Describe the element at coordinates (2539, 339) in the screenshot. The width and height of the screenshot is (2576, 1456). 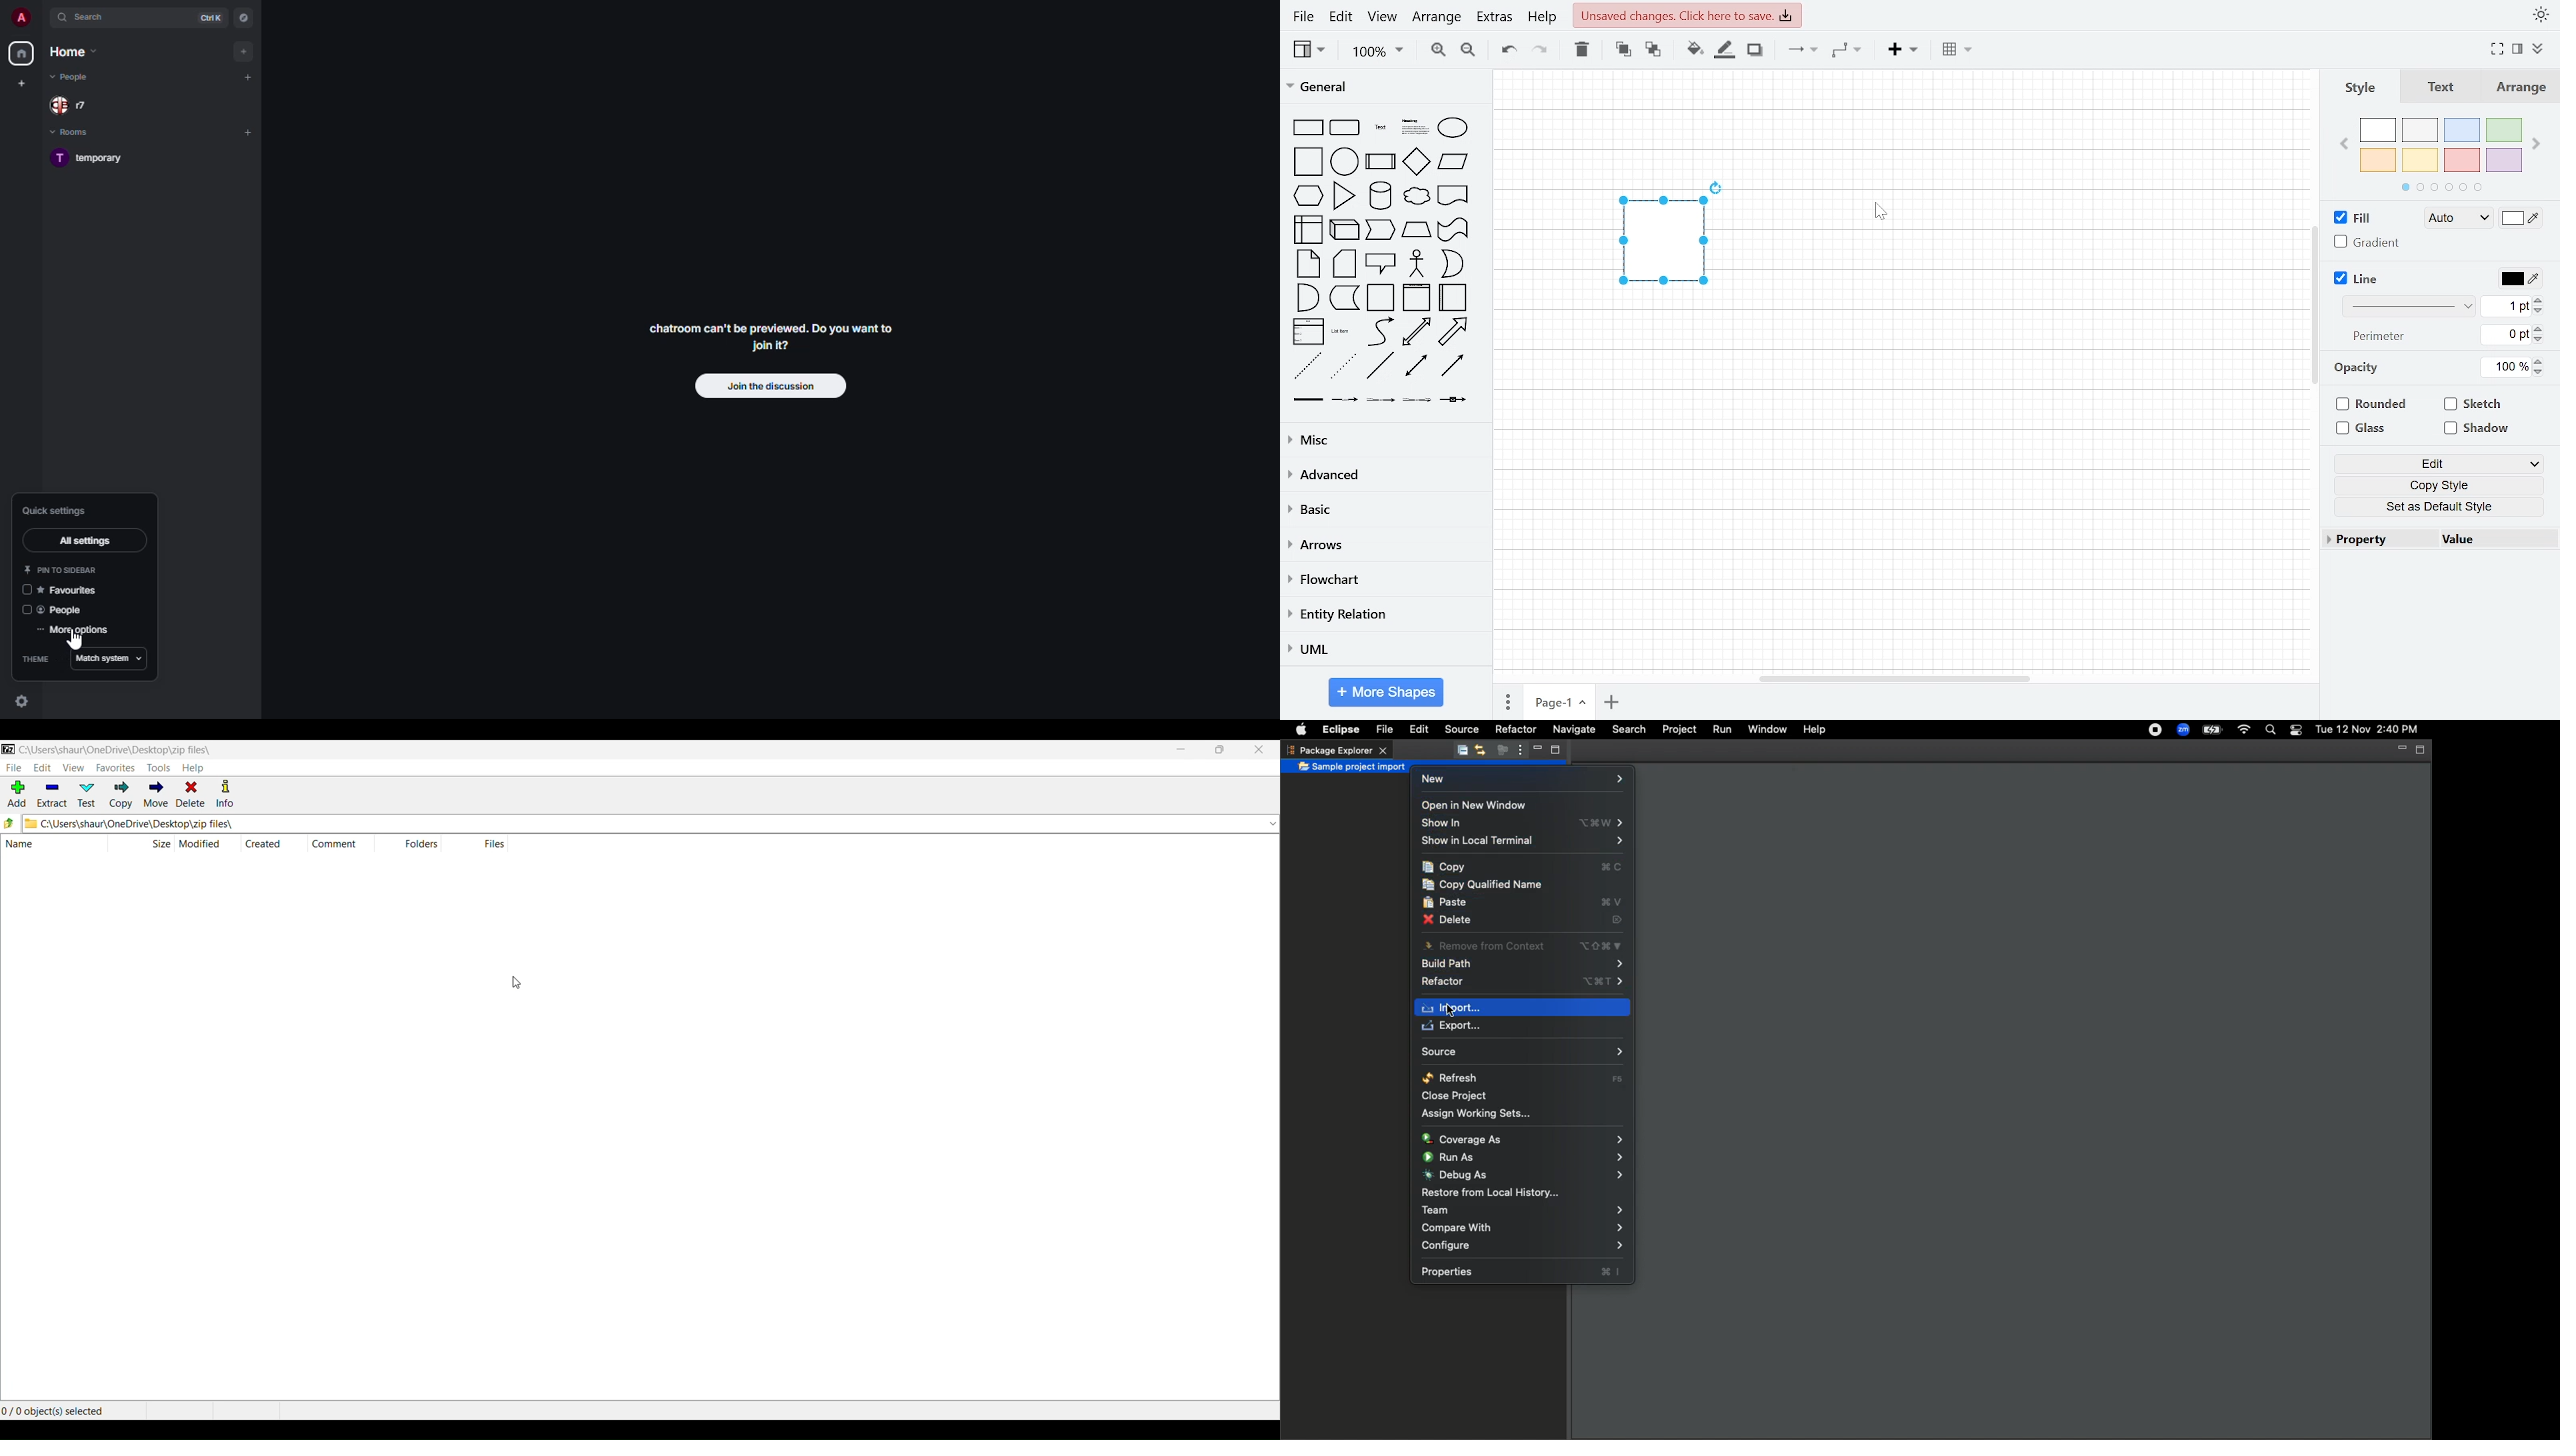
I see `decrease perimeter` at that location.